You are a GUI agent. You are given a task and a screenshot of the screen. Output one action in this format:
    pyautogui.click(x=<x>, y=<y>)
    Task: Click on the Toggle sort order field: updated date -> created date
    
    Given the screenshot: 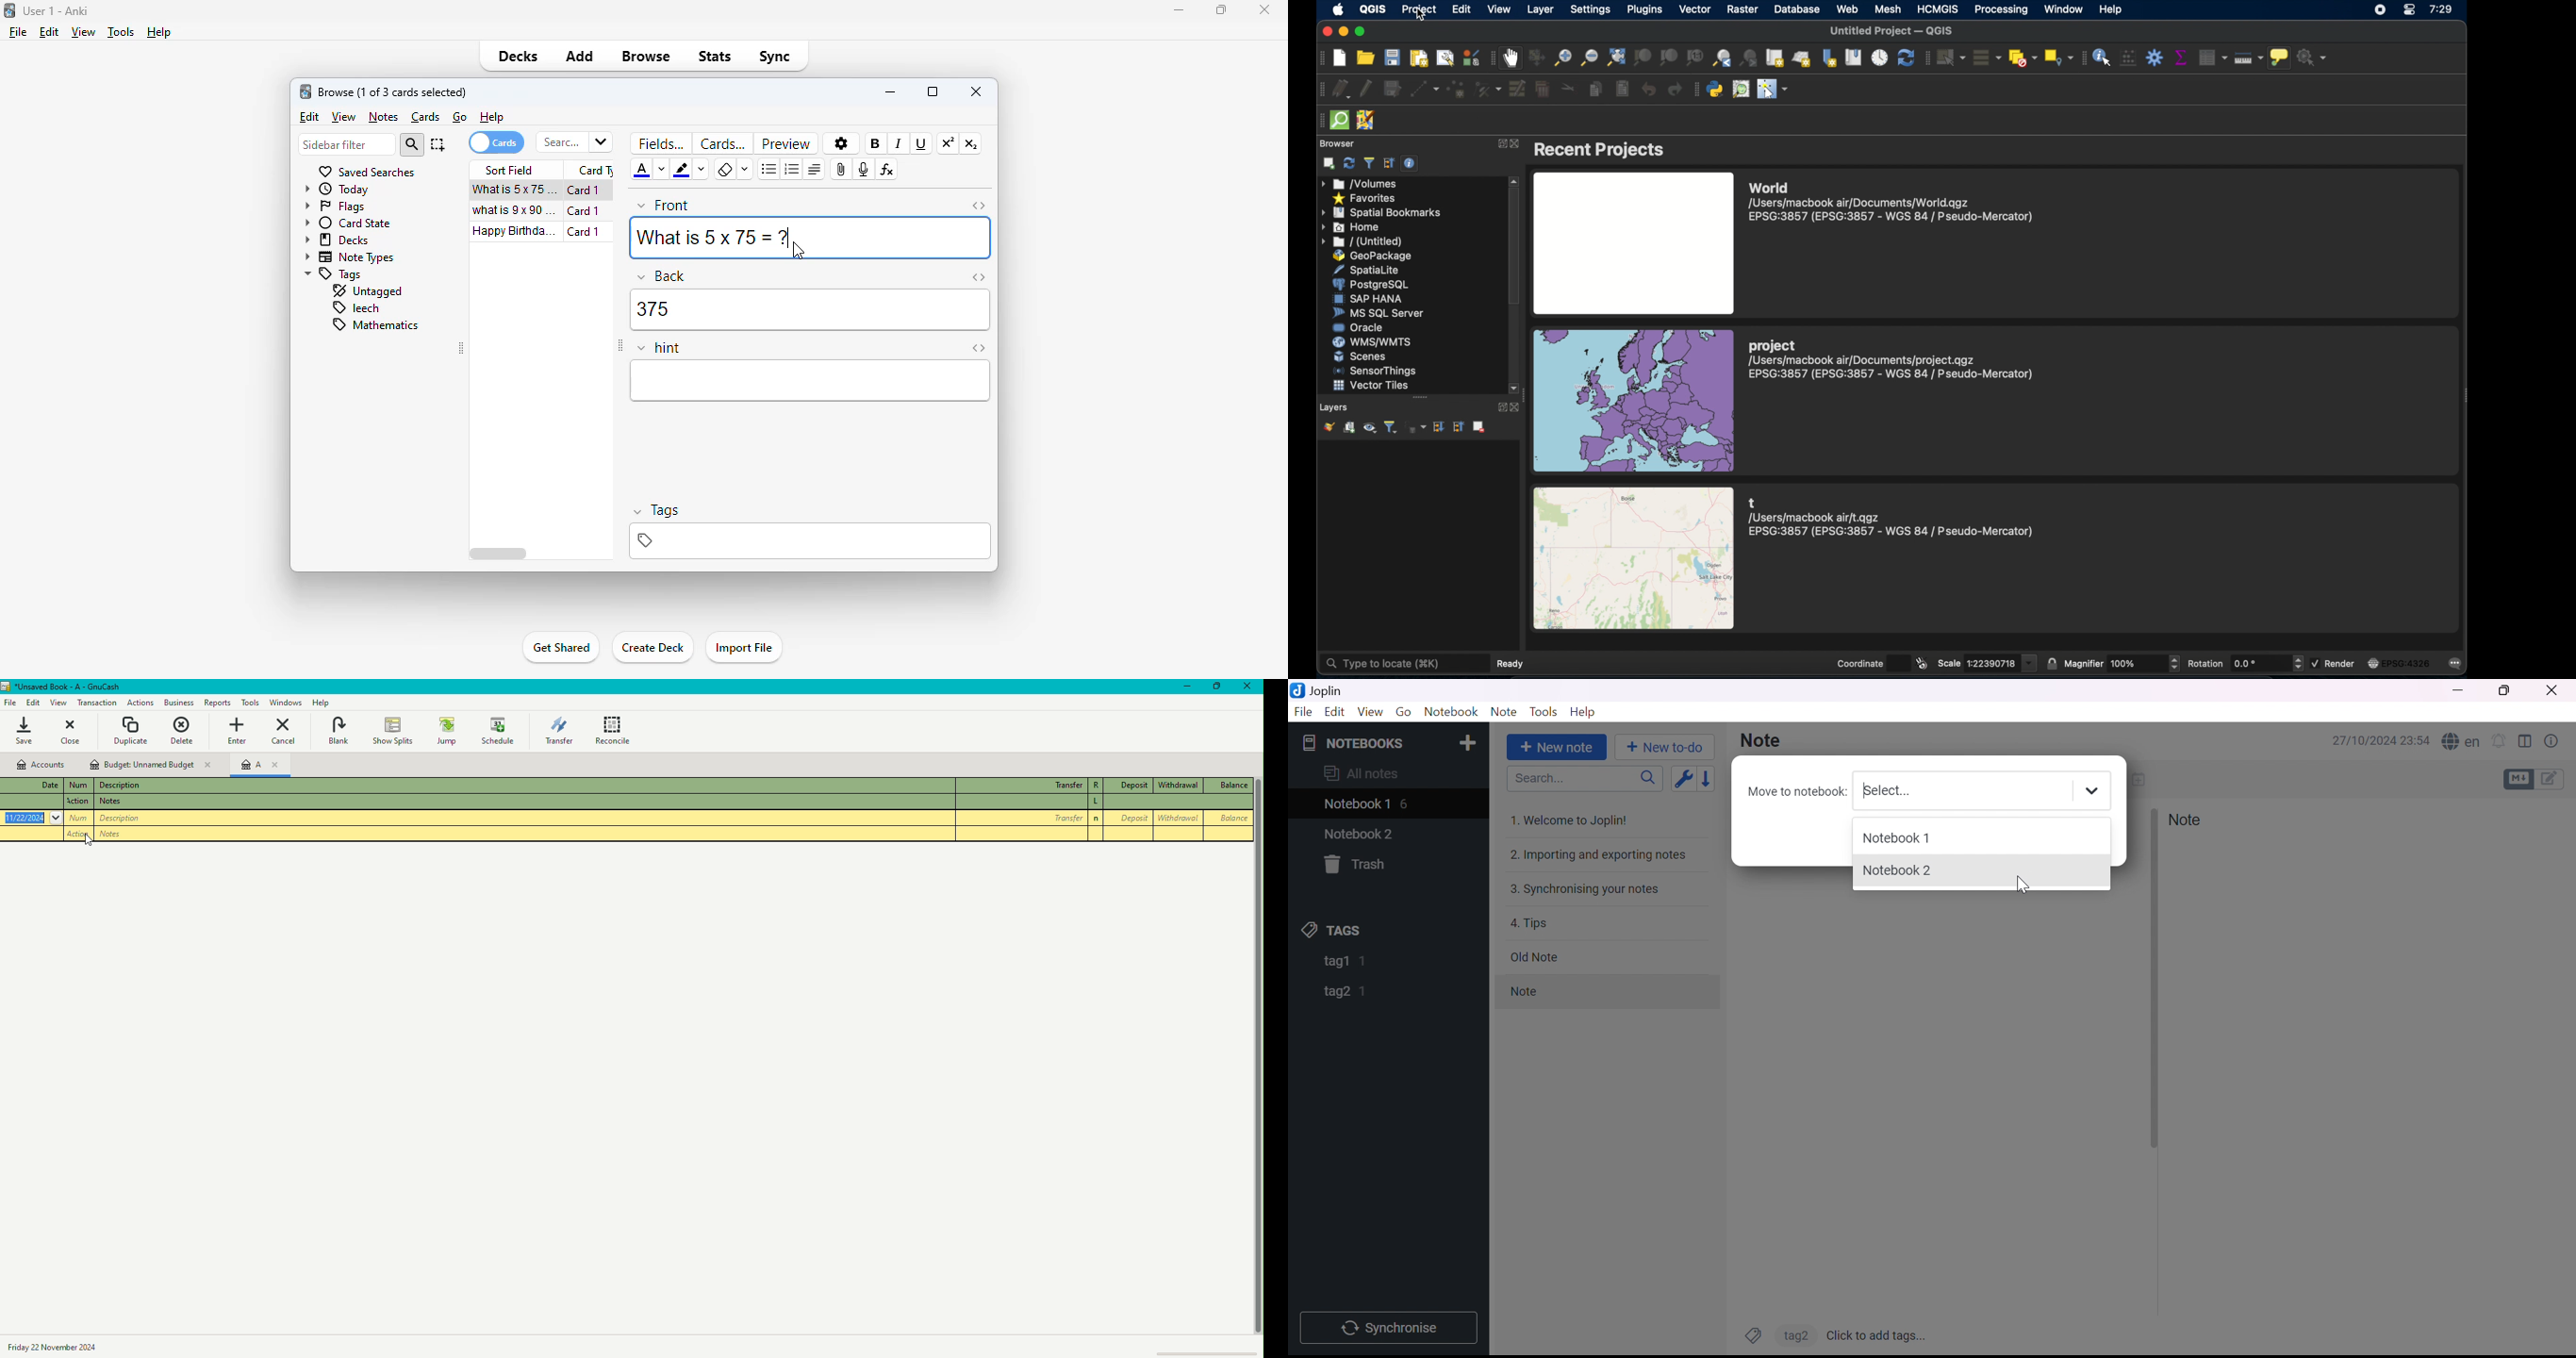 What is the action you would take?
    pyautogui.click(x=1682, y=780)
    